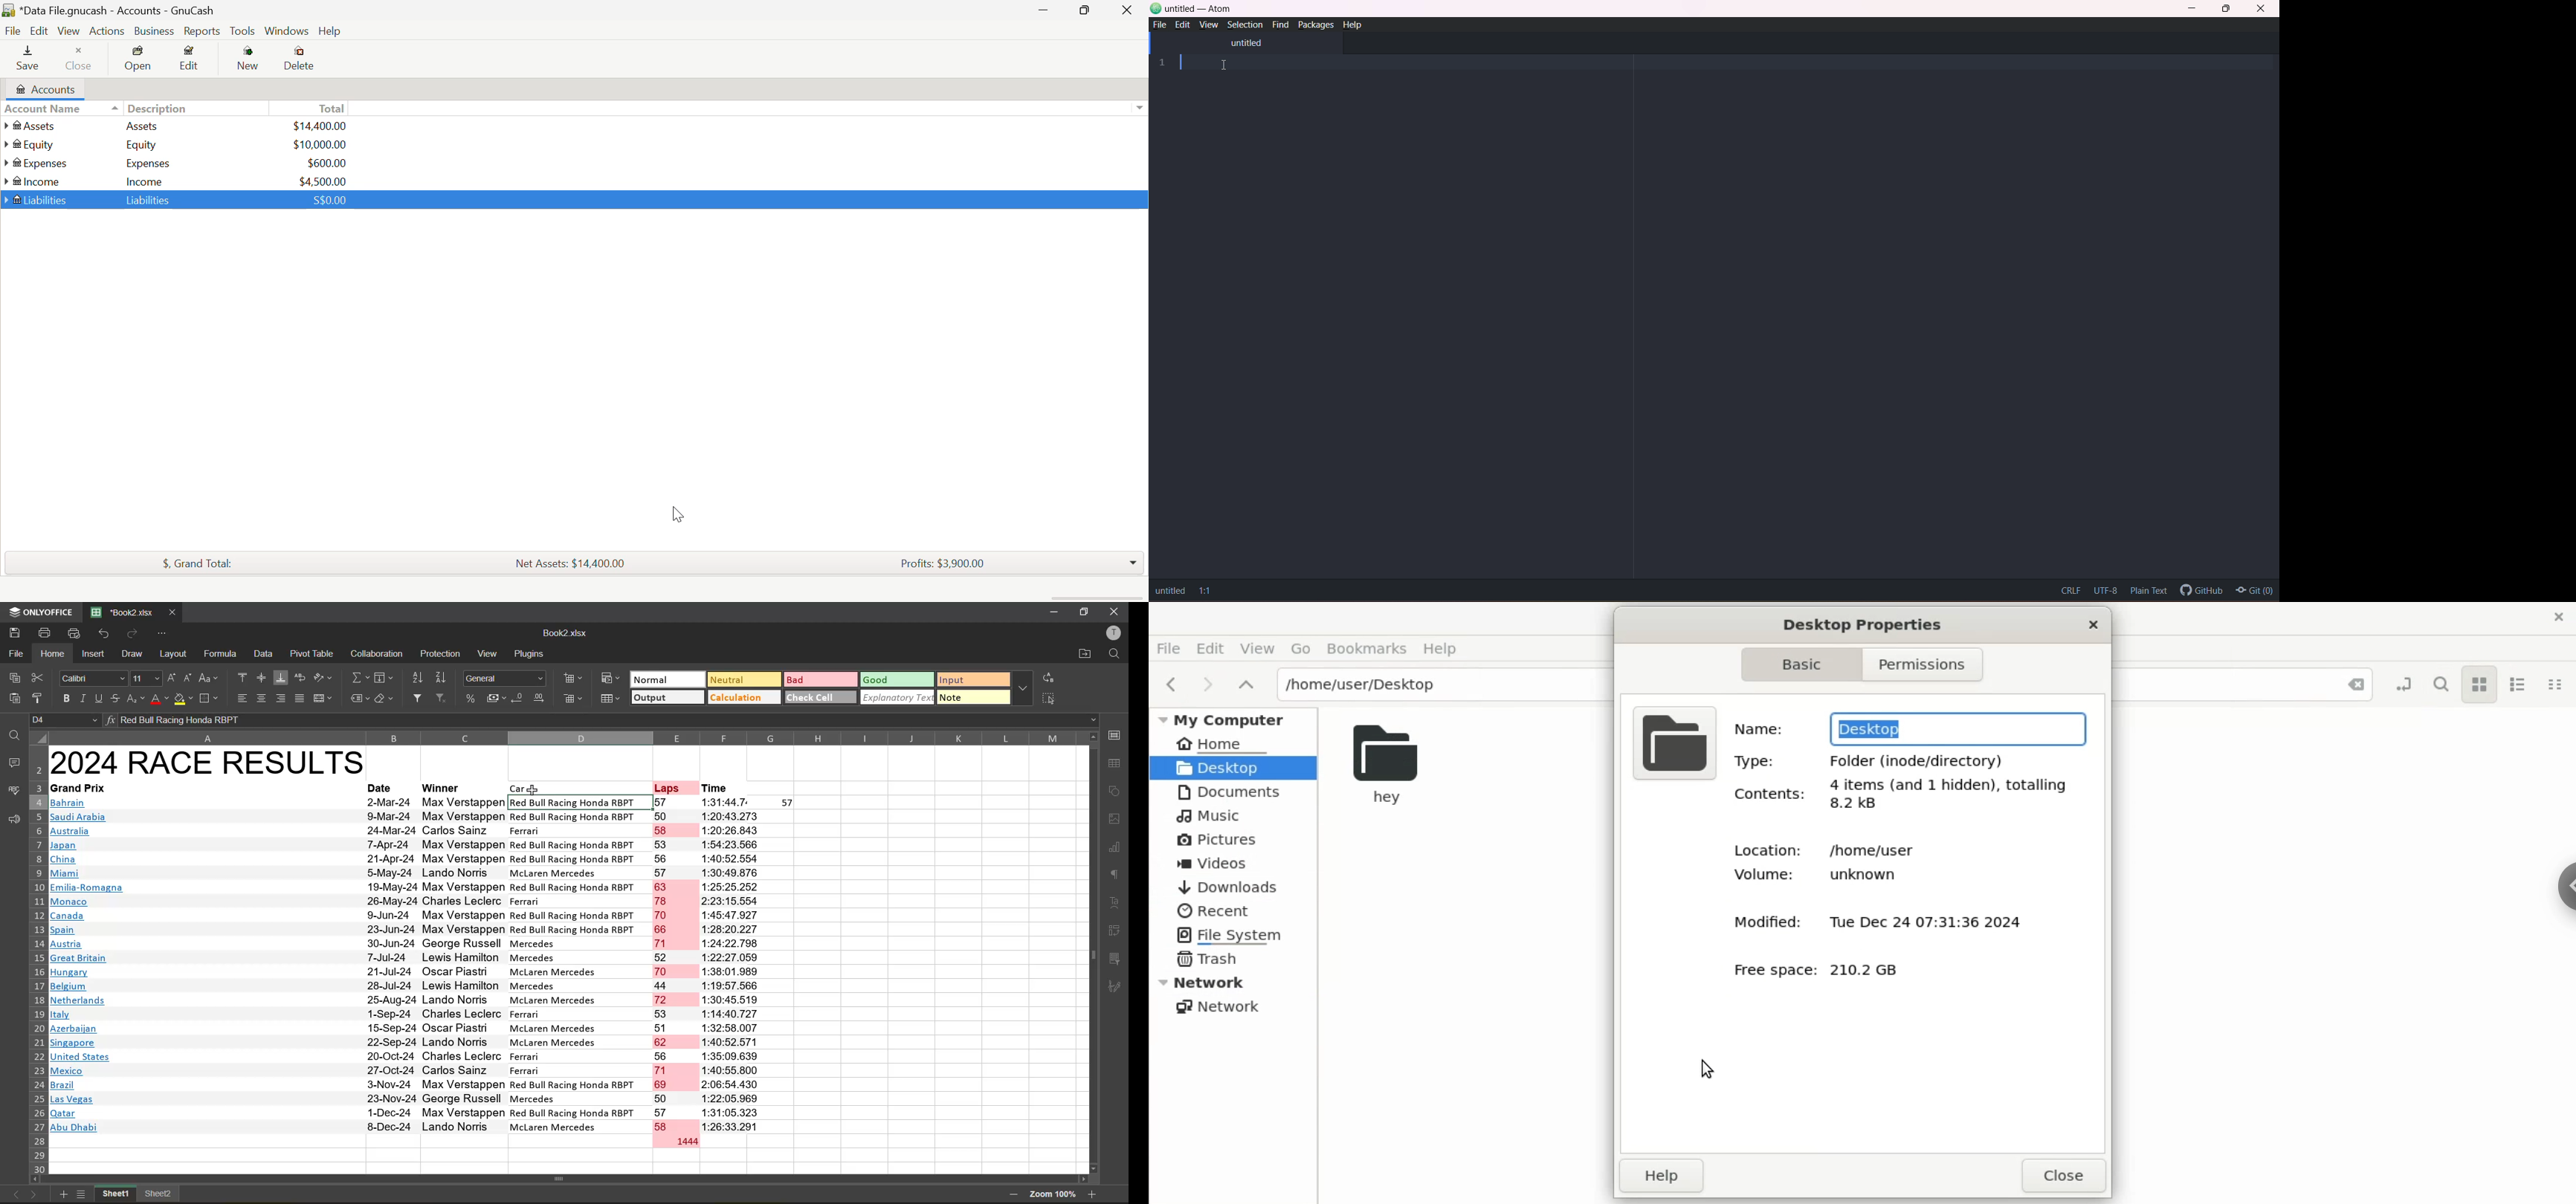 This screenshot has height=1204, width=2576. I want to click on align left, so click(242, 698).